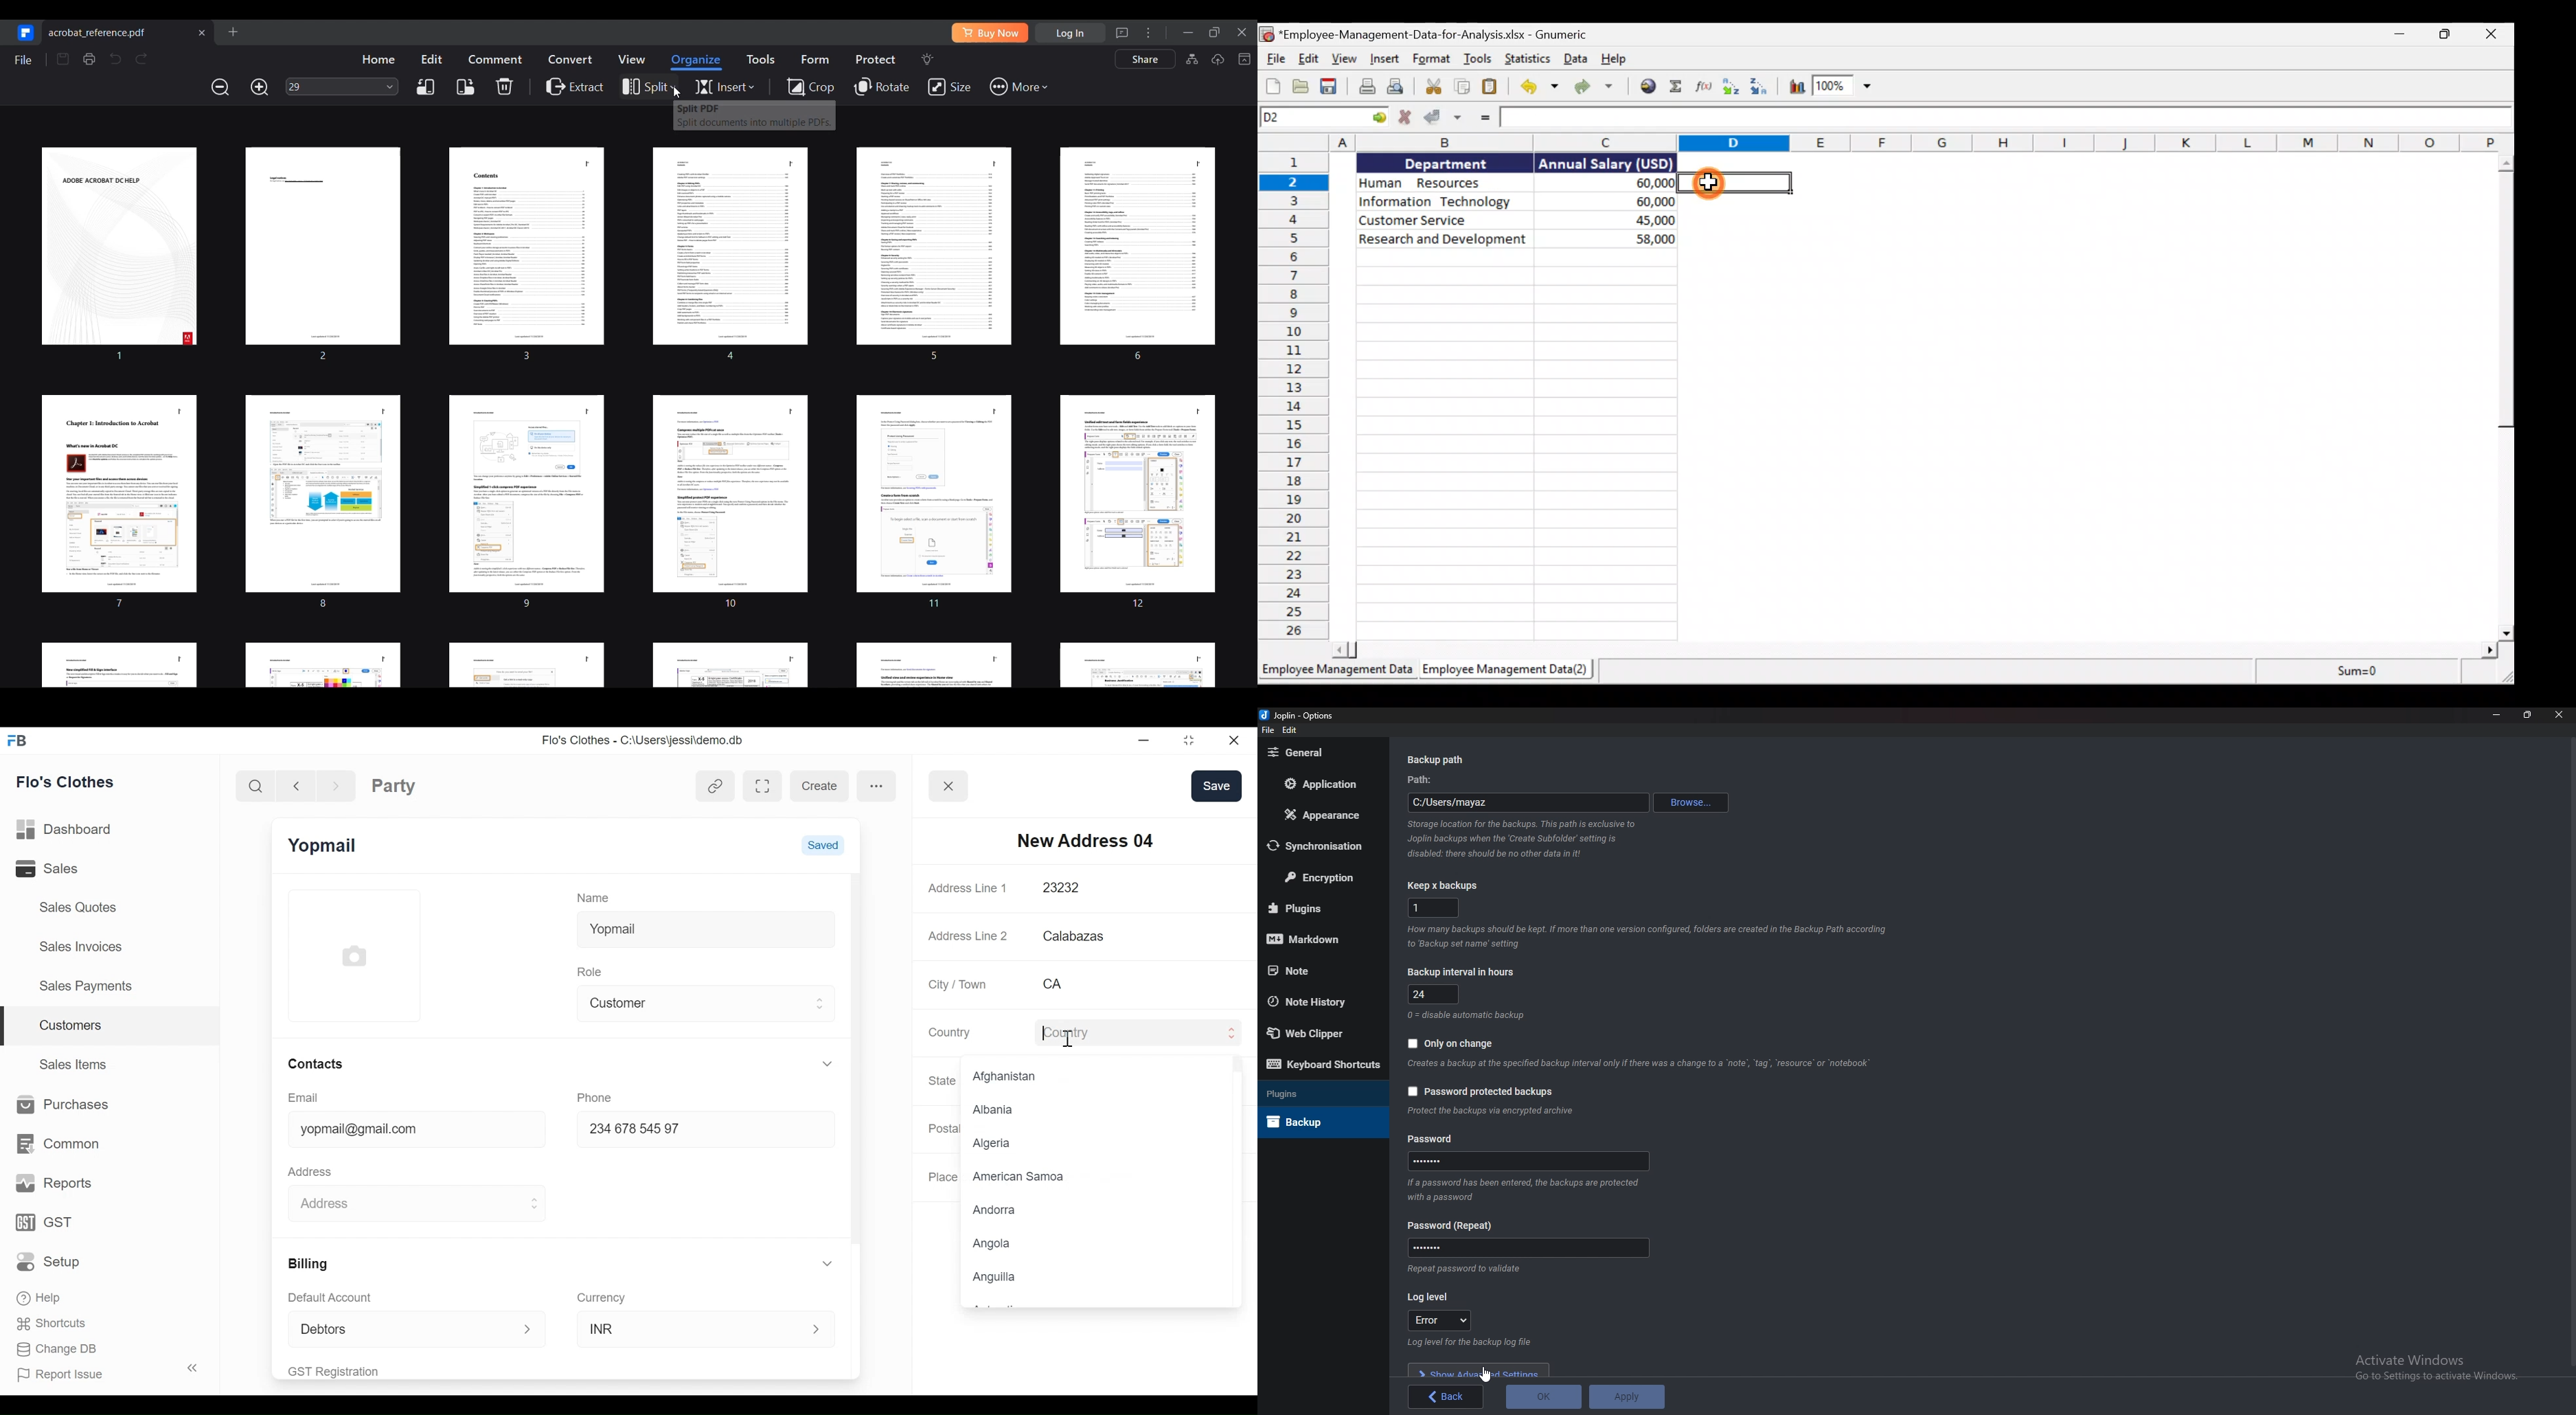 The image size is (2576, 1428). I want to click on Contacts, so click(314, 1063).